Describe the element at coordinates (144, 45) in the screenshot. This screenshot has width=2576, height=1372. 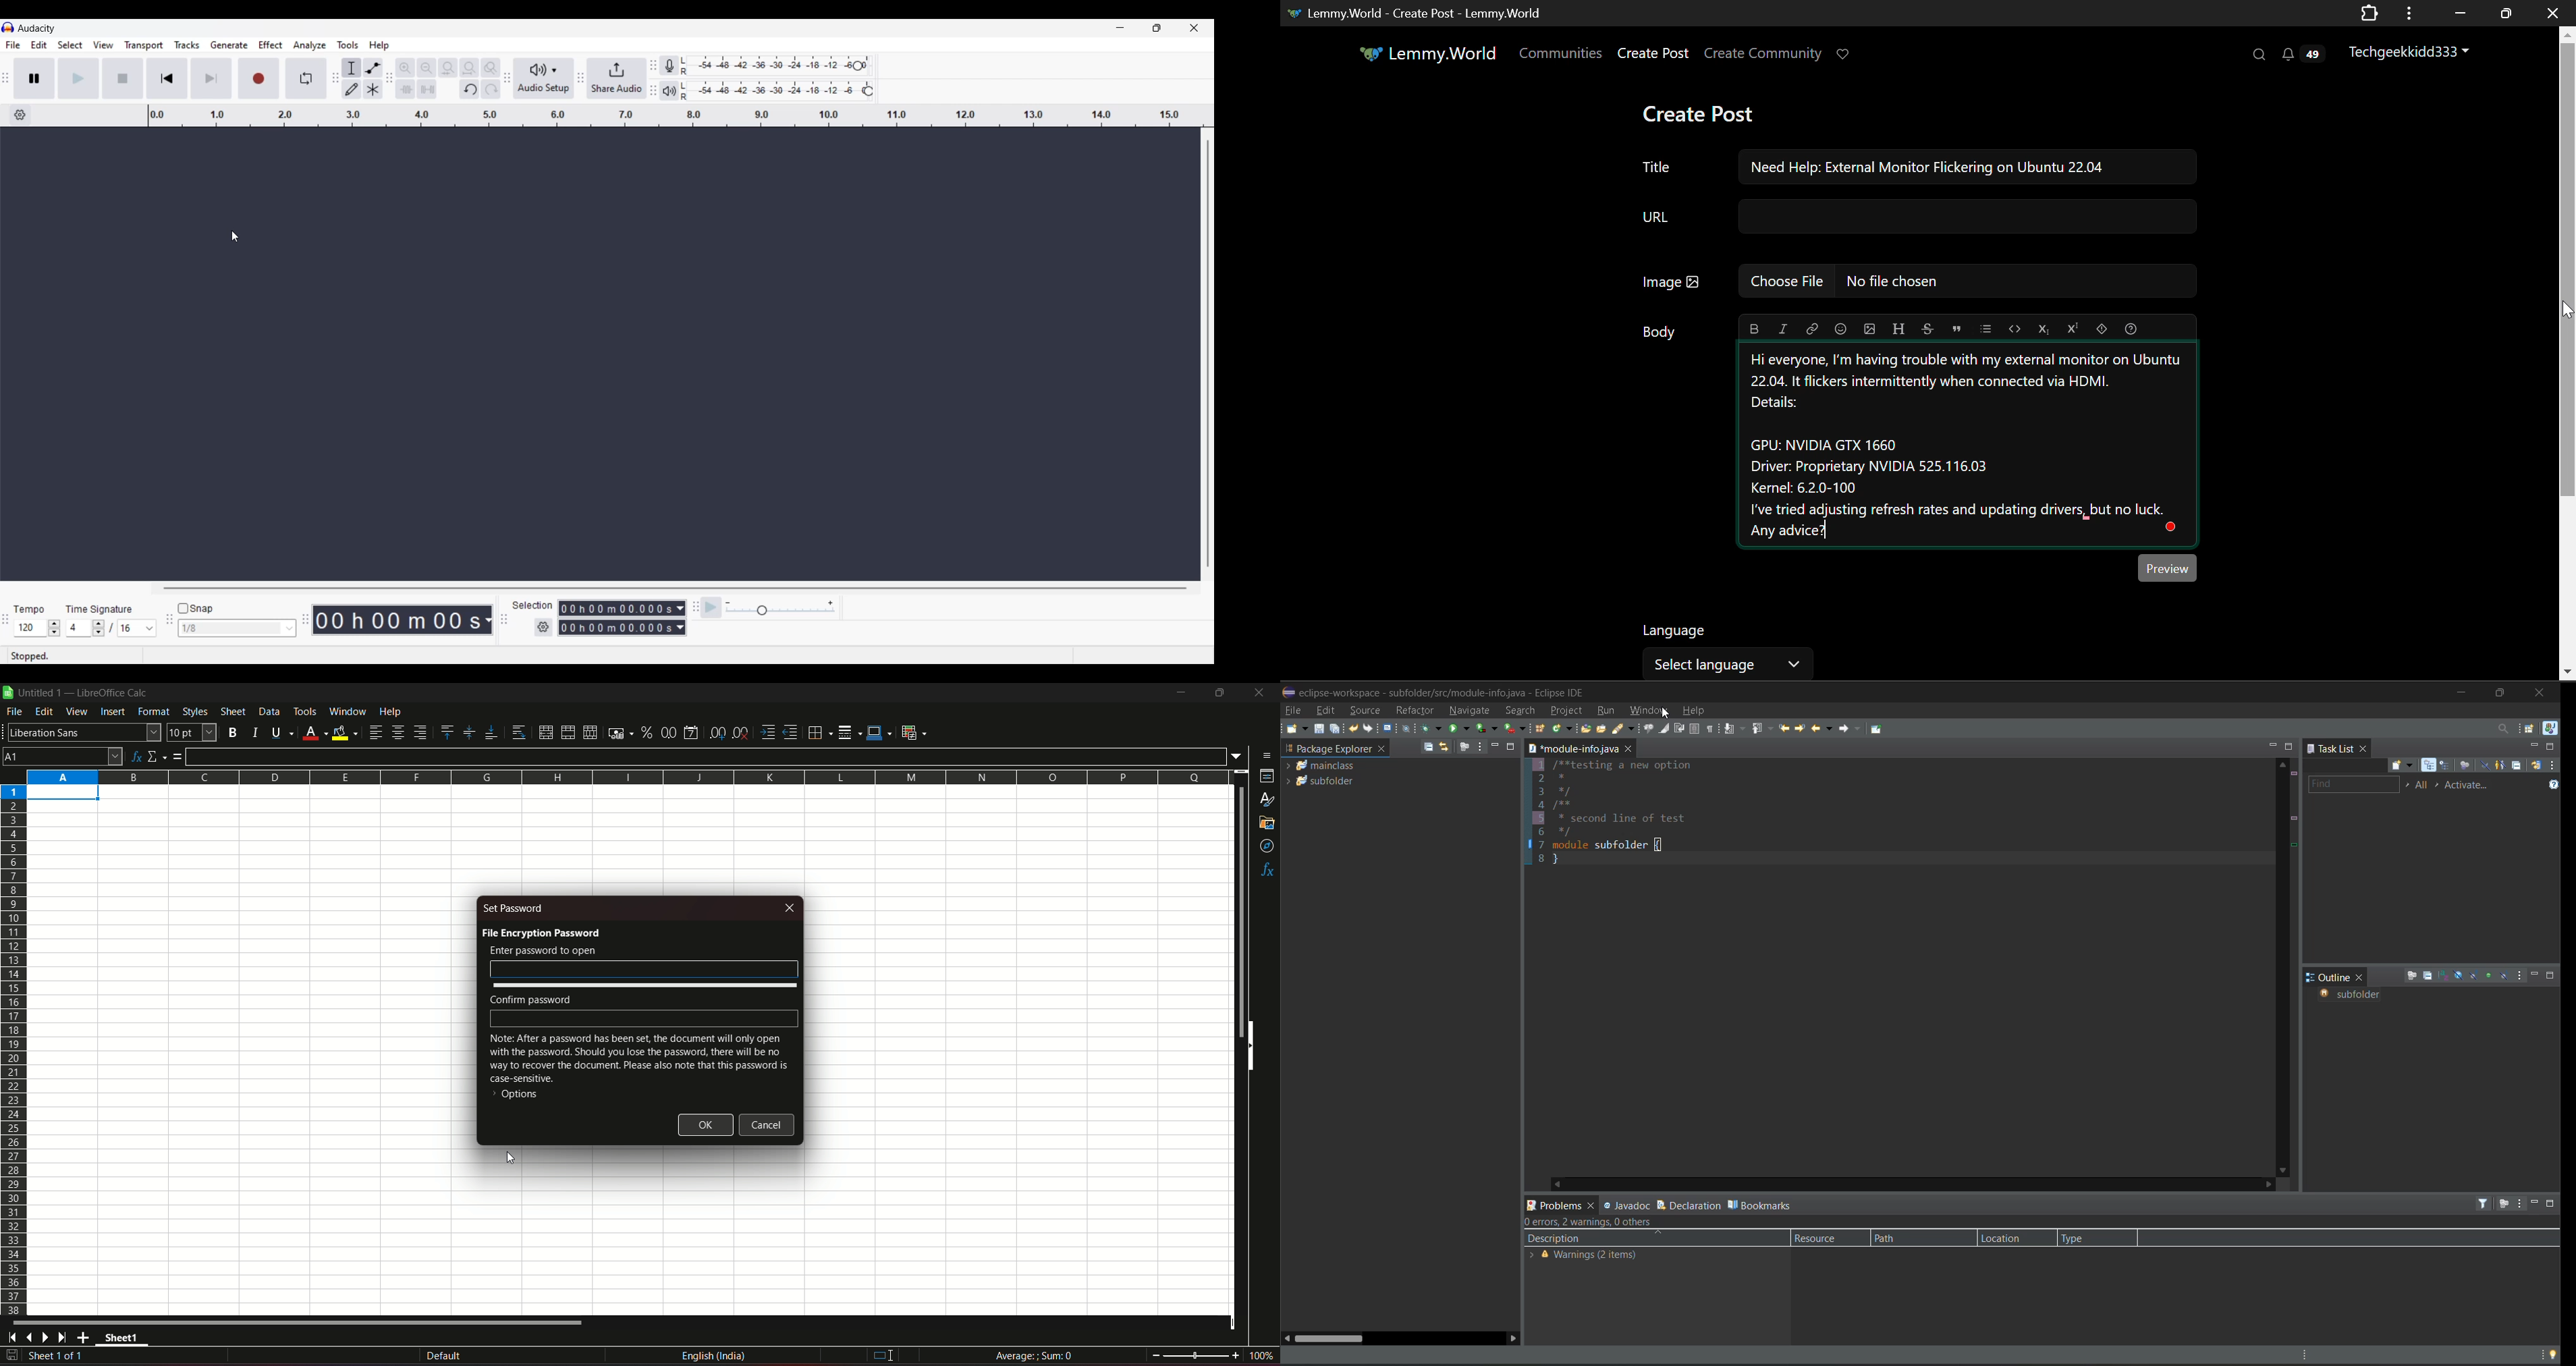
I see `Transport menu` at that location.